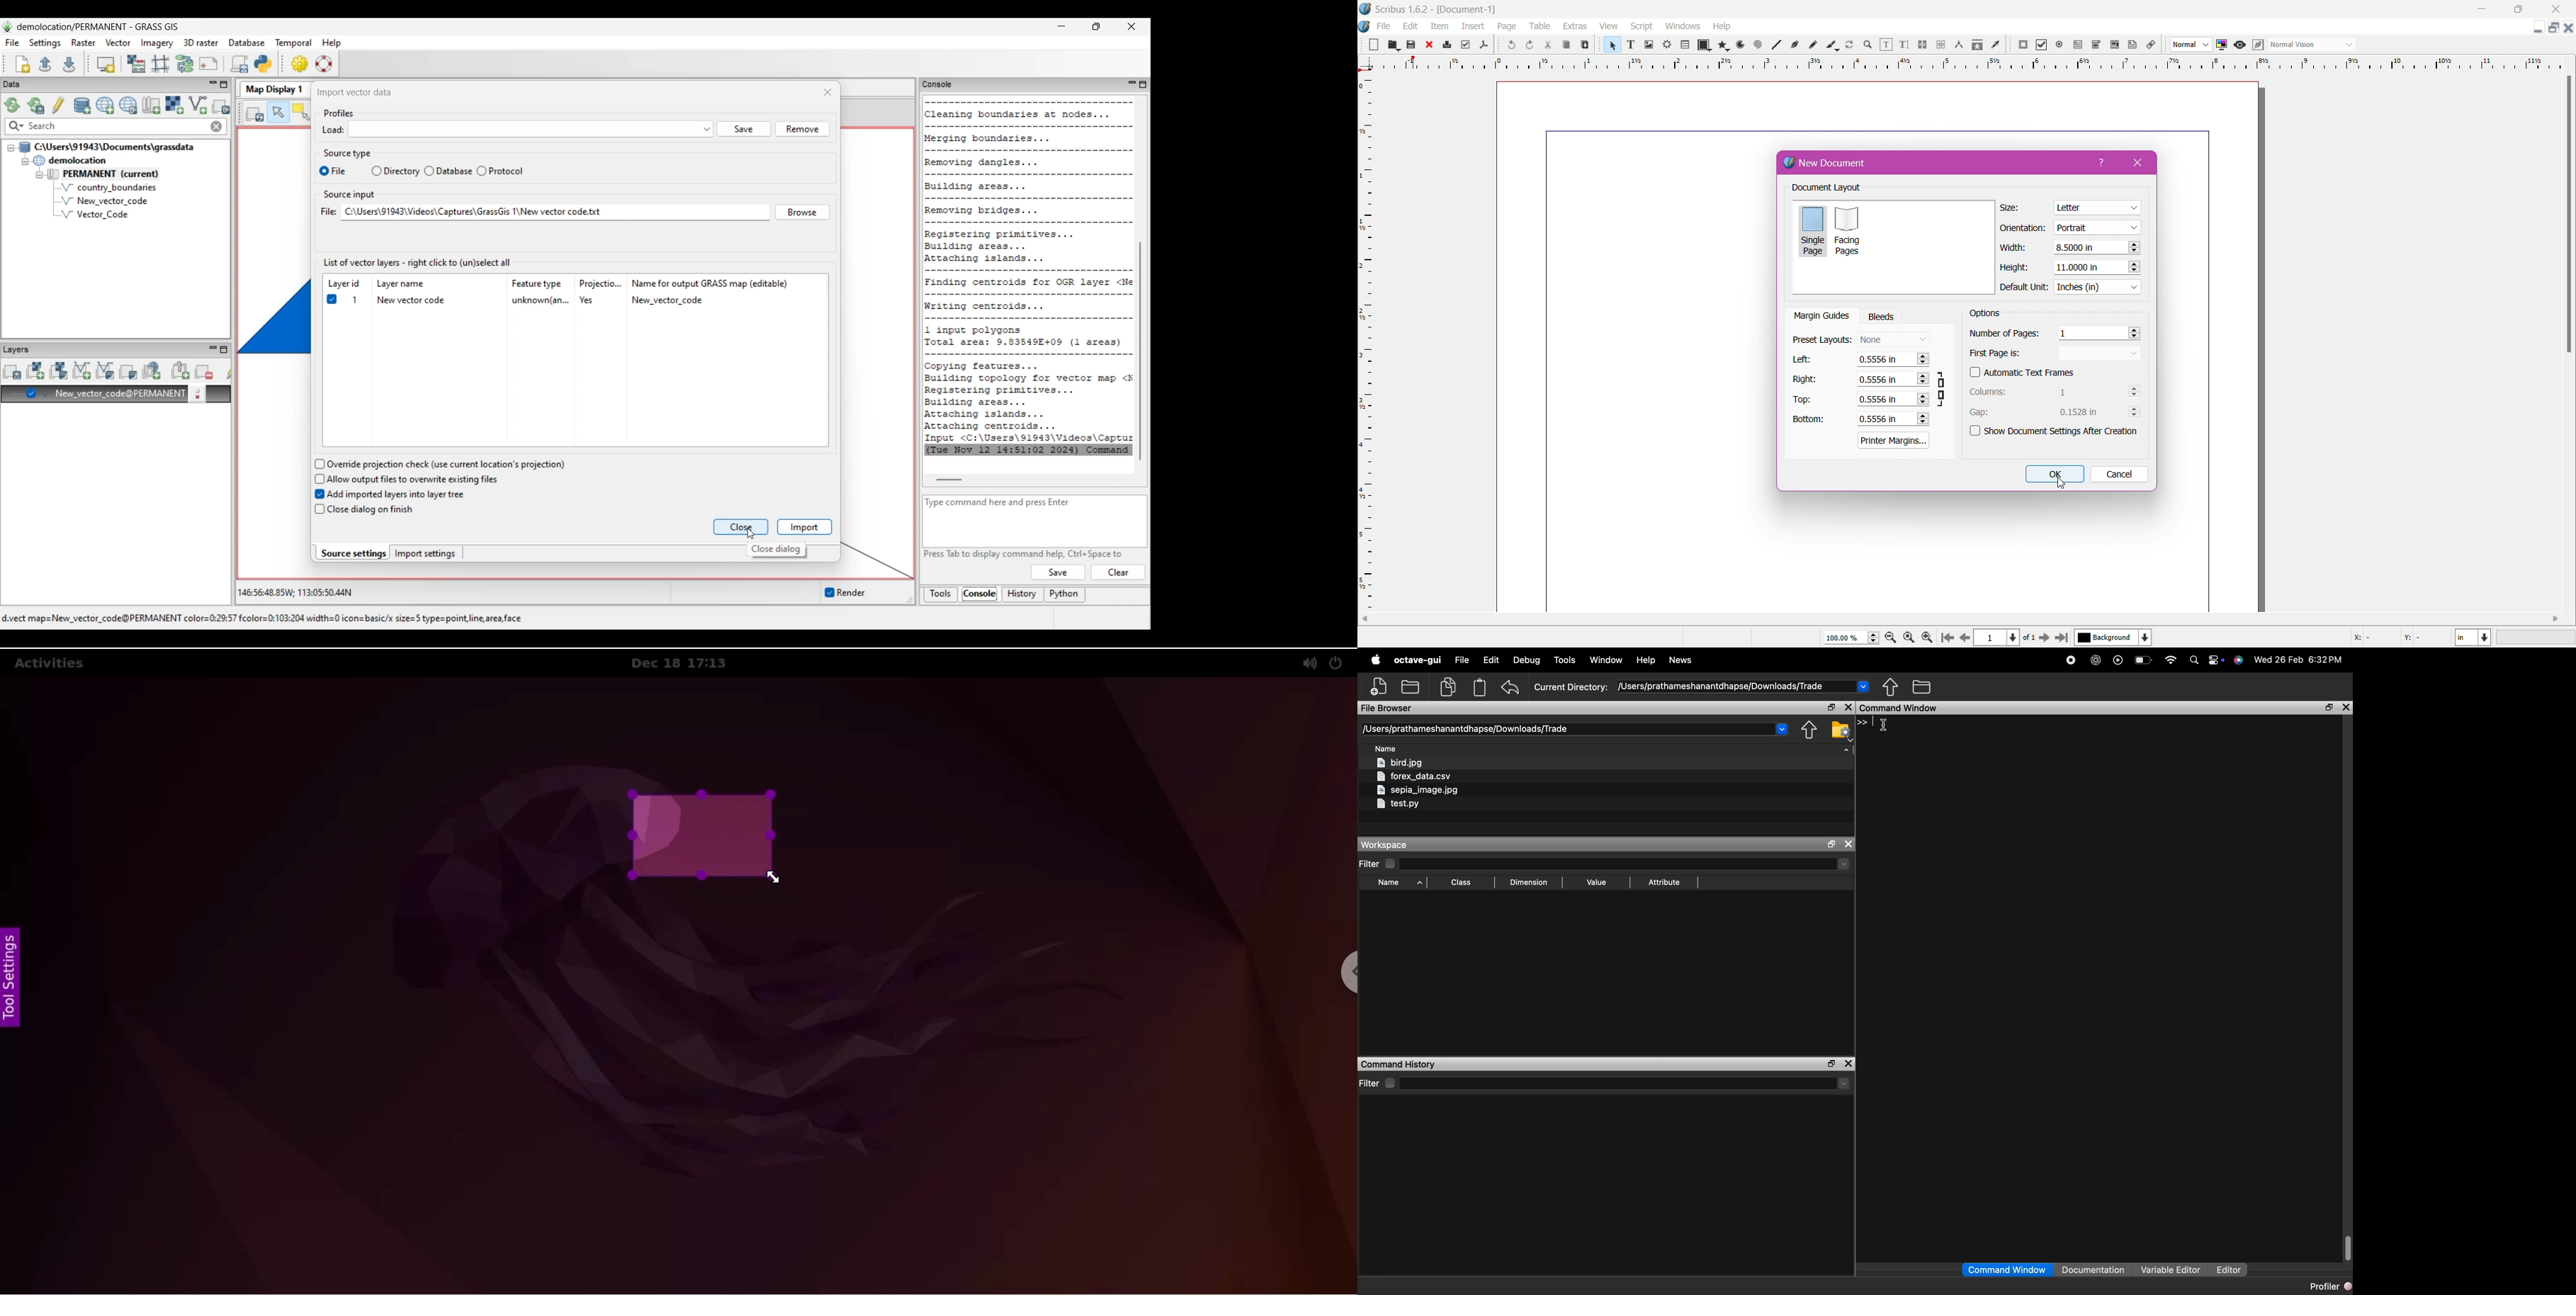 The image size is (2576, 1316). What do you see at coordinates (1442, 27) in the screenshot?
I see `Item` at bounding box center [1442, 27].